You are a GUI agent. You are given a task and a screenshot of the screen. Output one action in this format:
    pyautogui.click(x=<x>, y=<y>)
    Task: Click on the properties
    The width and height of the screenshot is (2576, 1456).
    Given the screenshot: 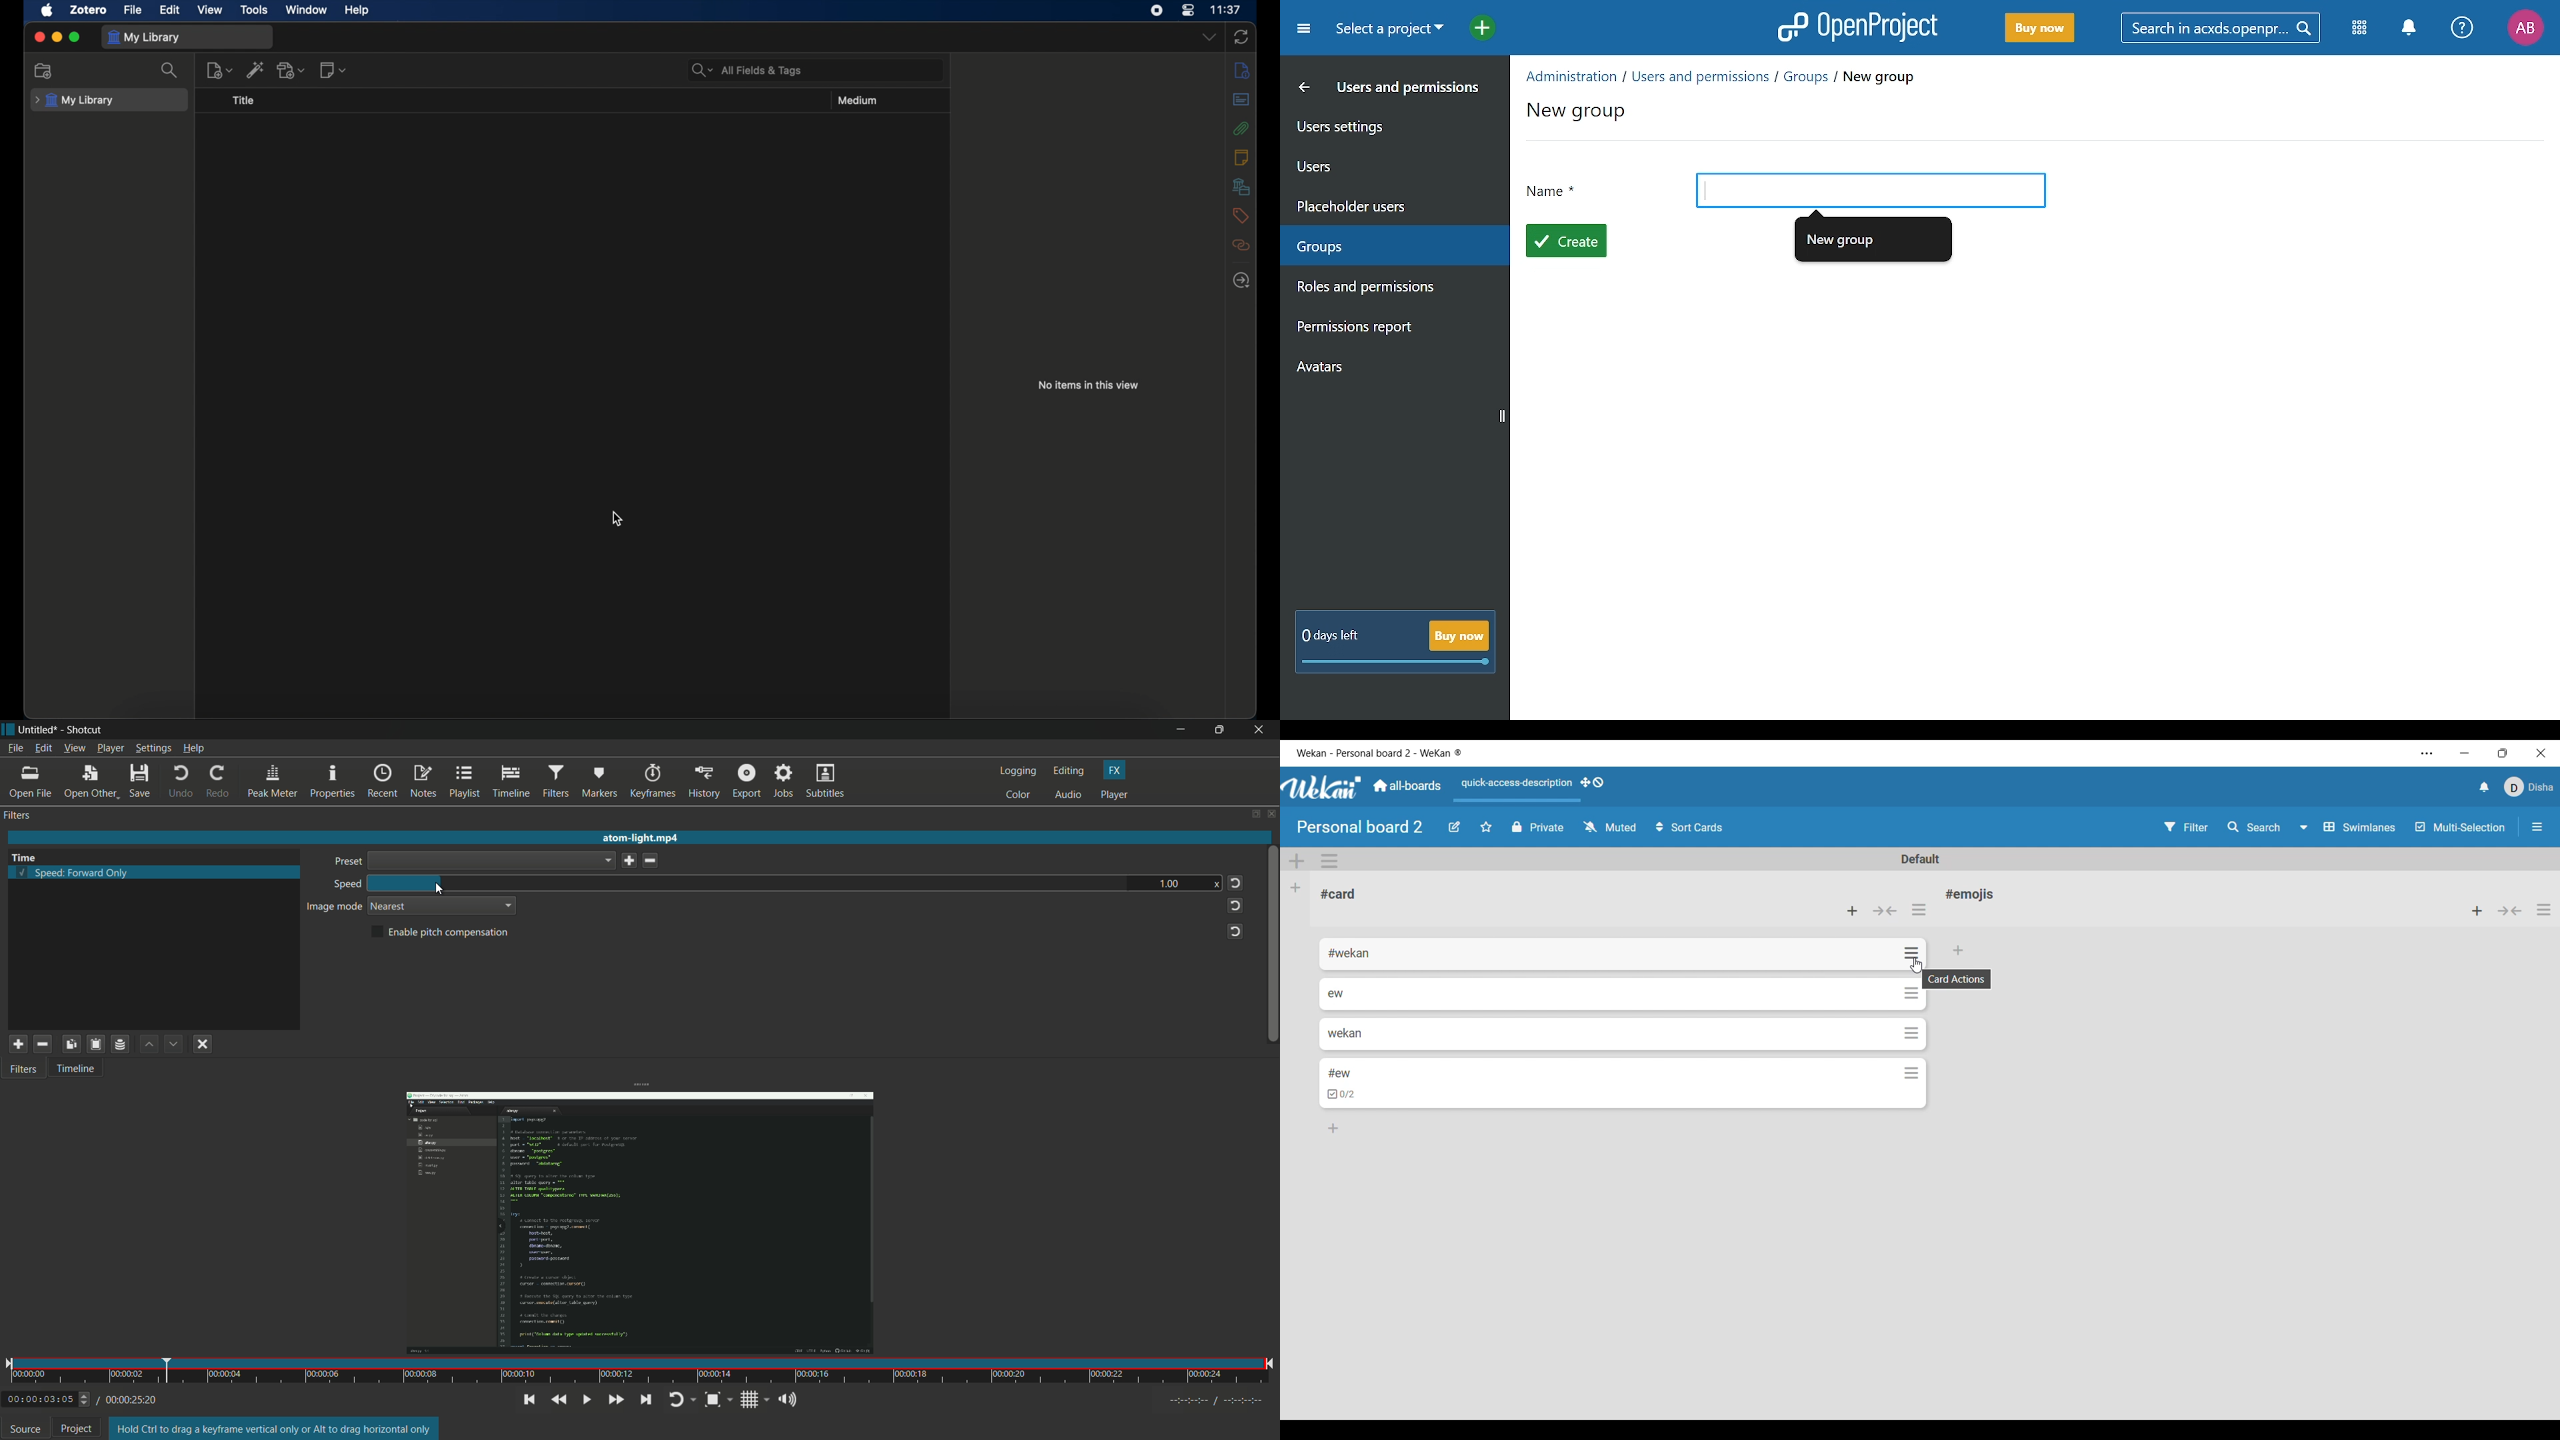 What is the action you would take?
    pyautogui.click(x=333, y=781)
    